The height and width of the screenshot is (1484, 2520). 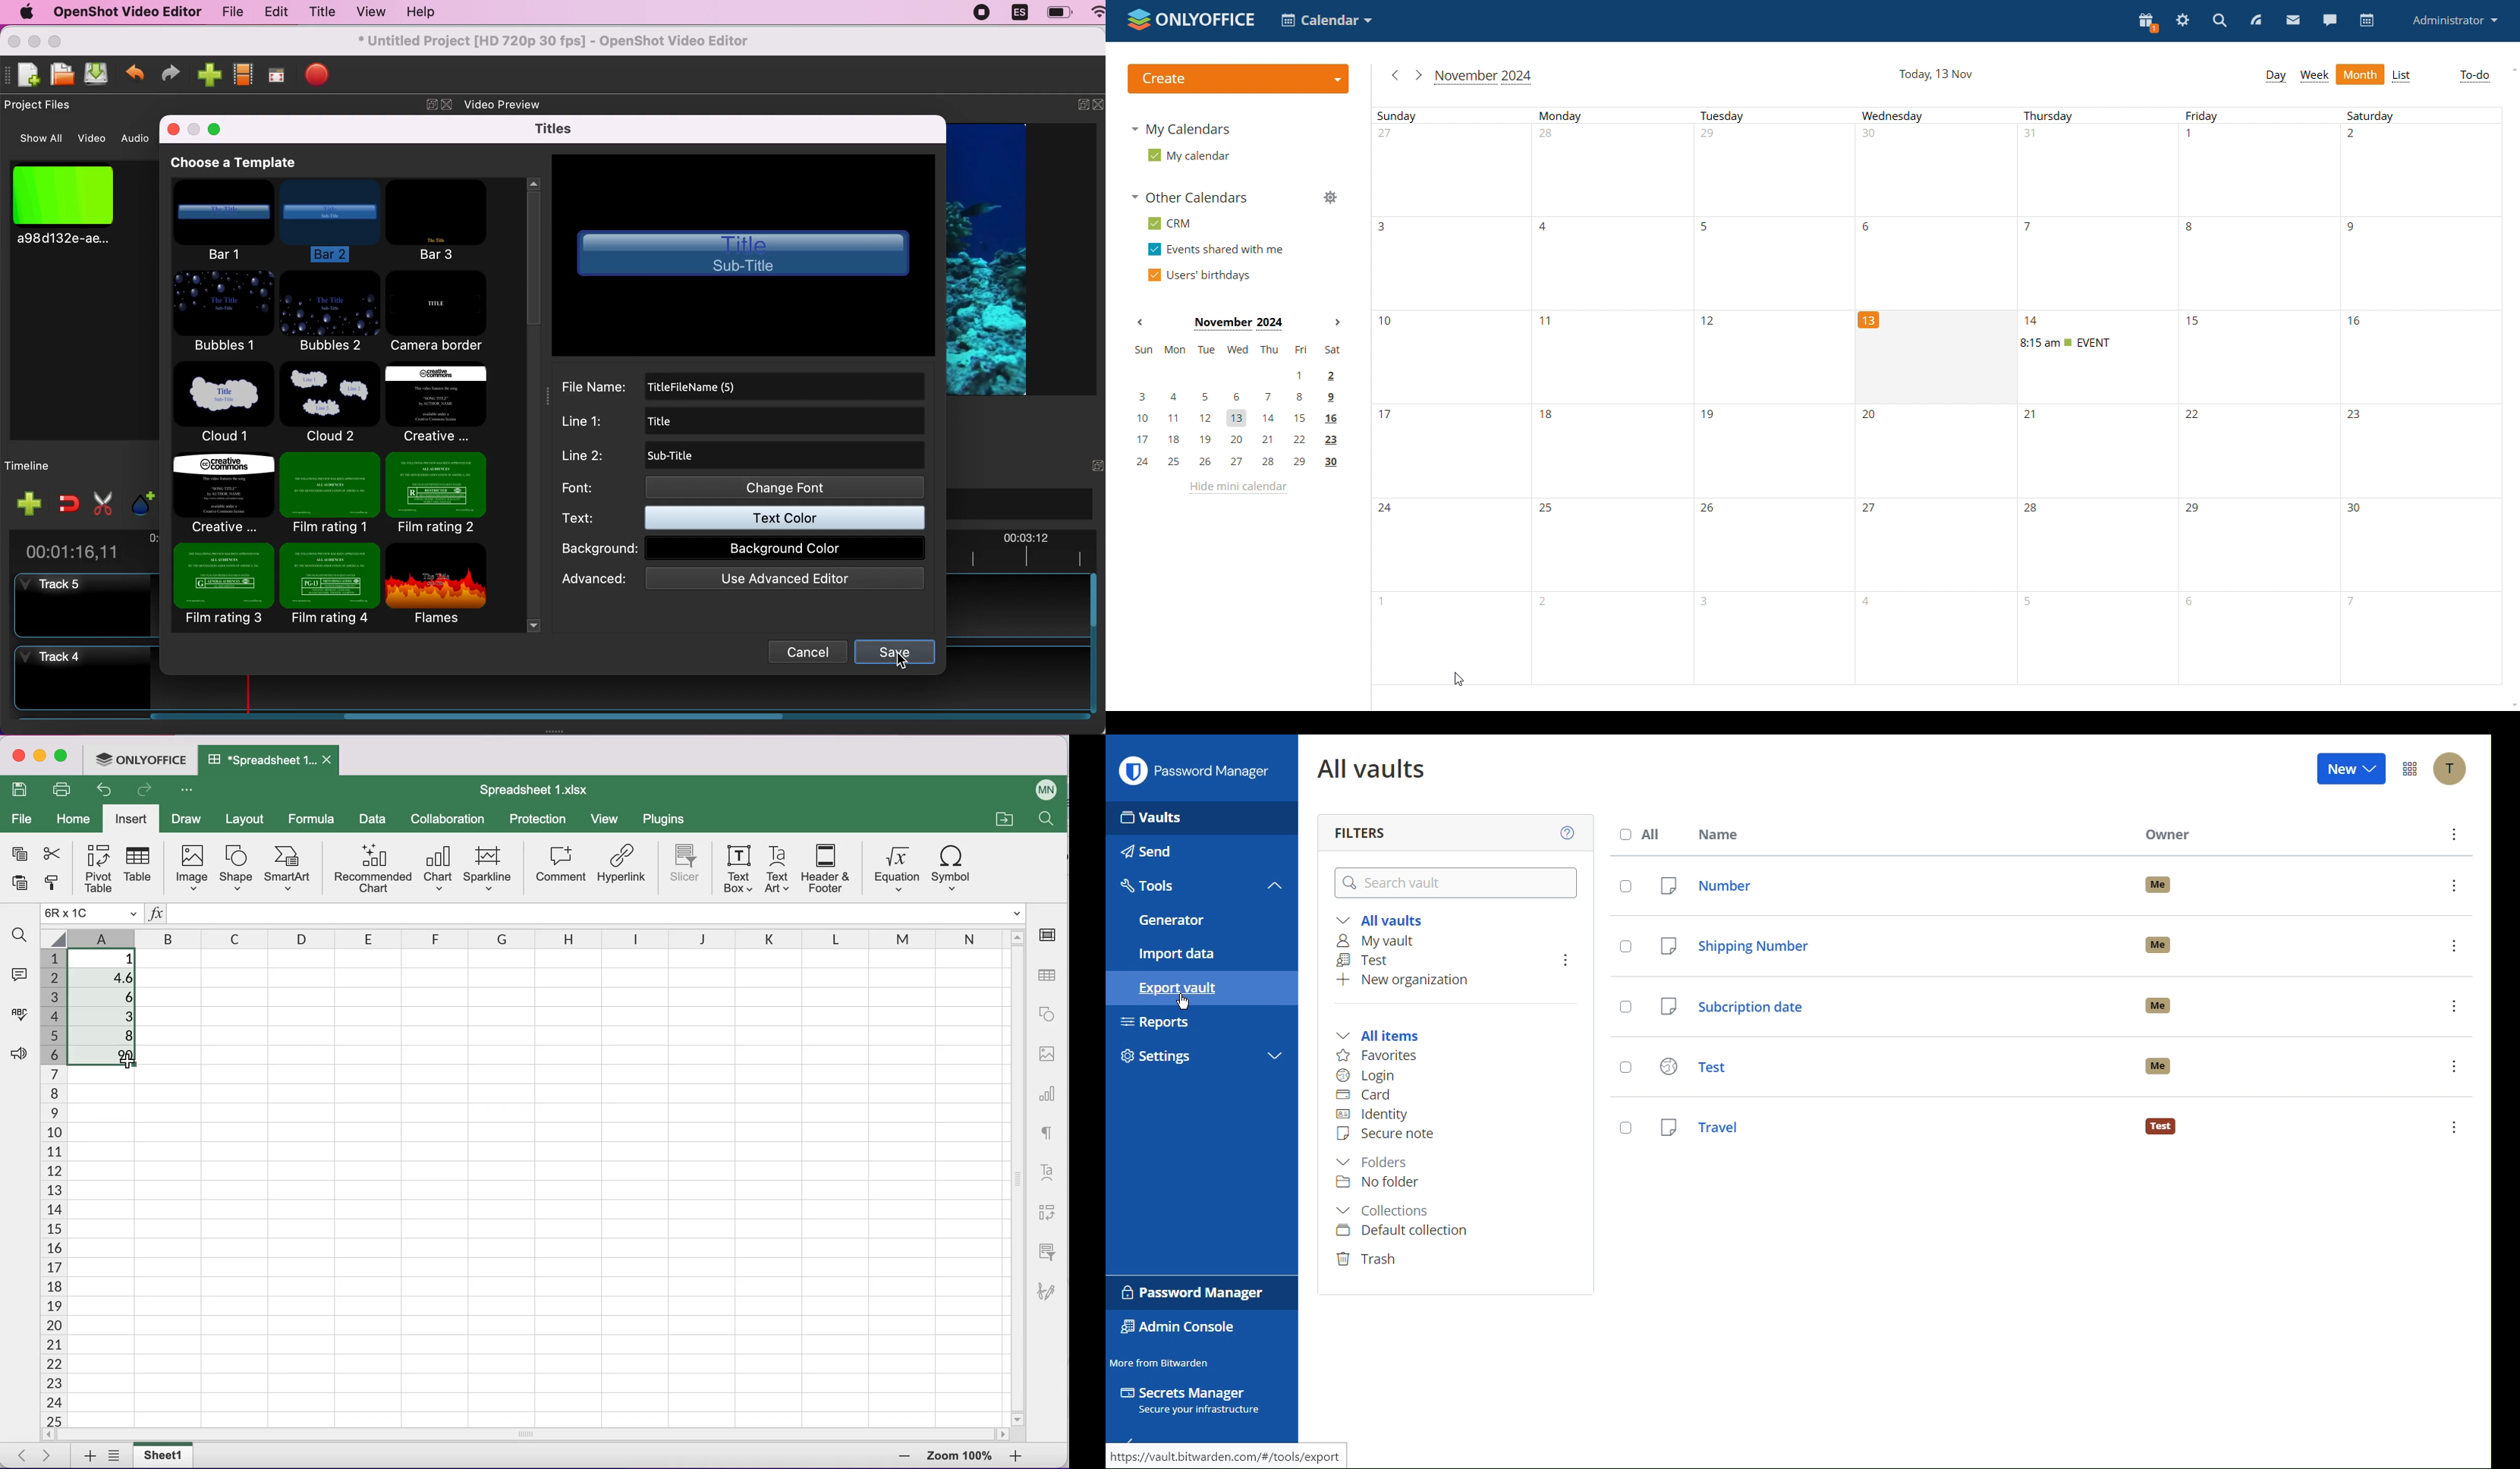 What do you see at coordinates (1046, 976) in the screenshot?
I see `table` at bounding box center [1046, 976].